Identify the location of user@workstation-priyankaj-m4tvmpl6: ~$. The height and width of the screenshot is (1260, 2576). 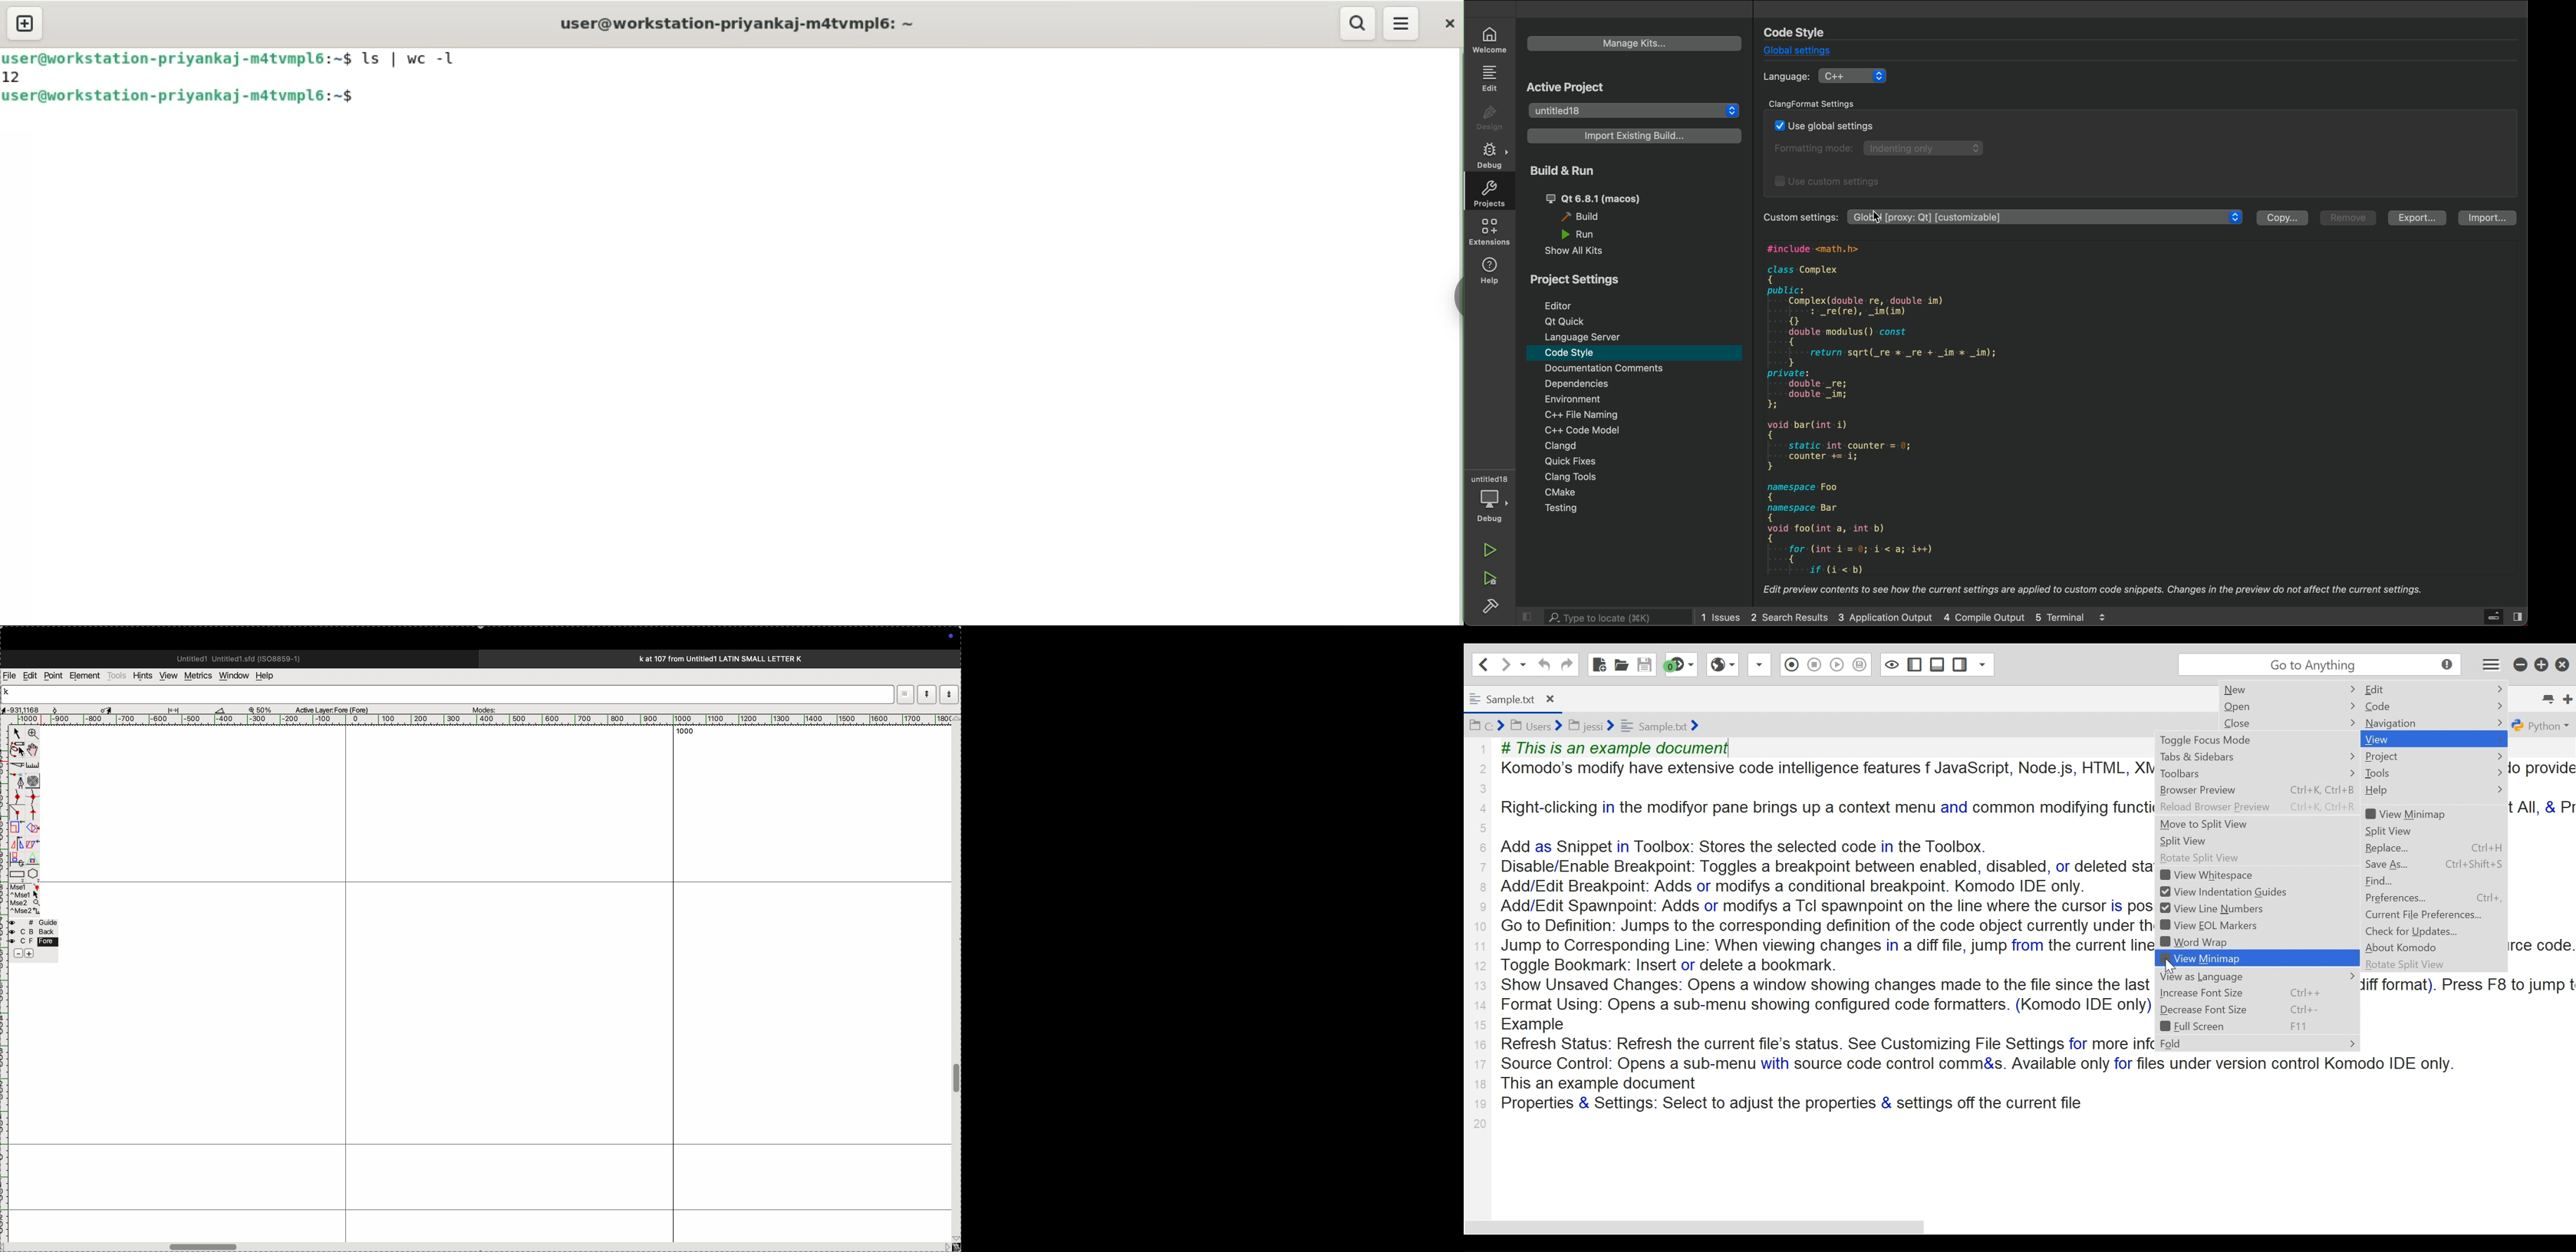
(190, 97).